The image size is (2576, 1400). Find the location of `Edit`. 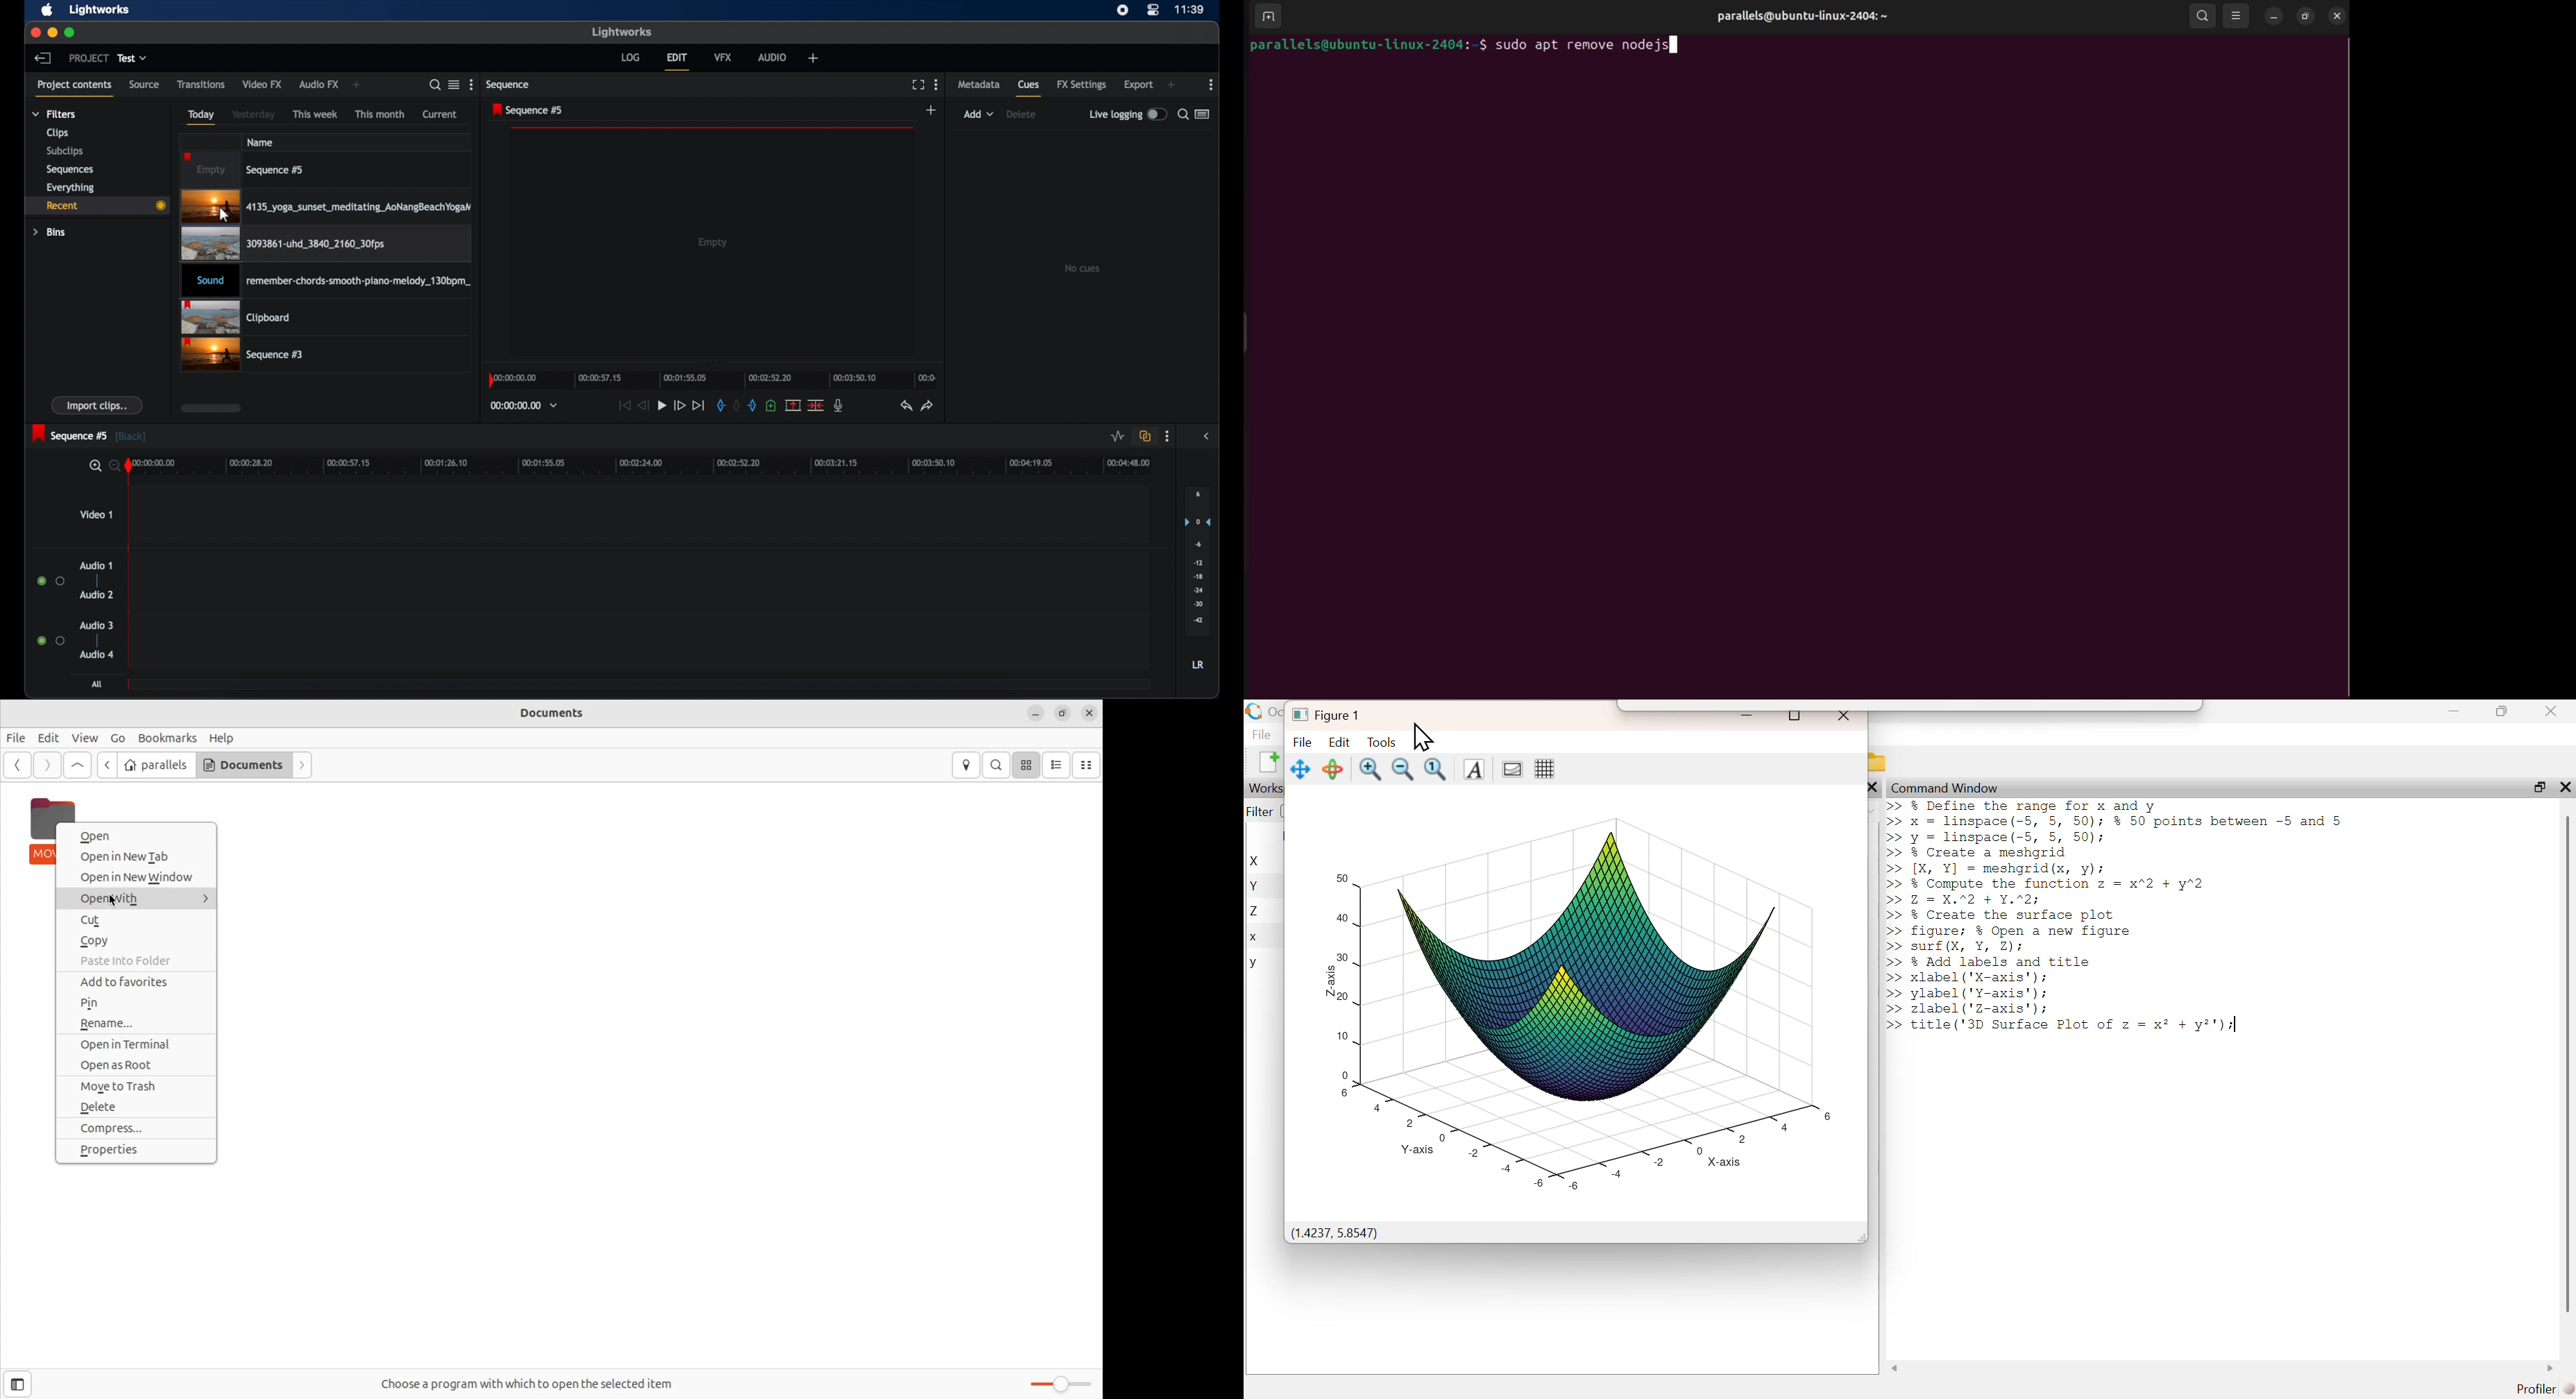

Edit is located at coordinates (1339, 741).